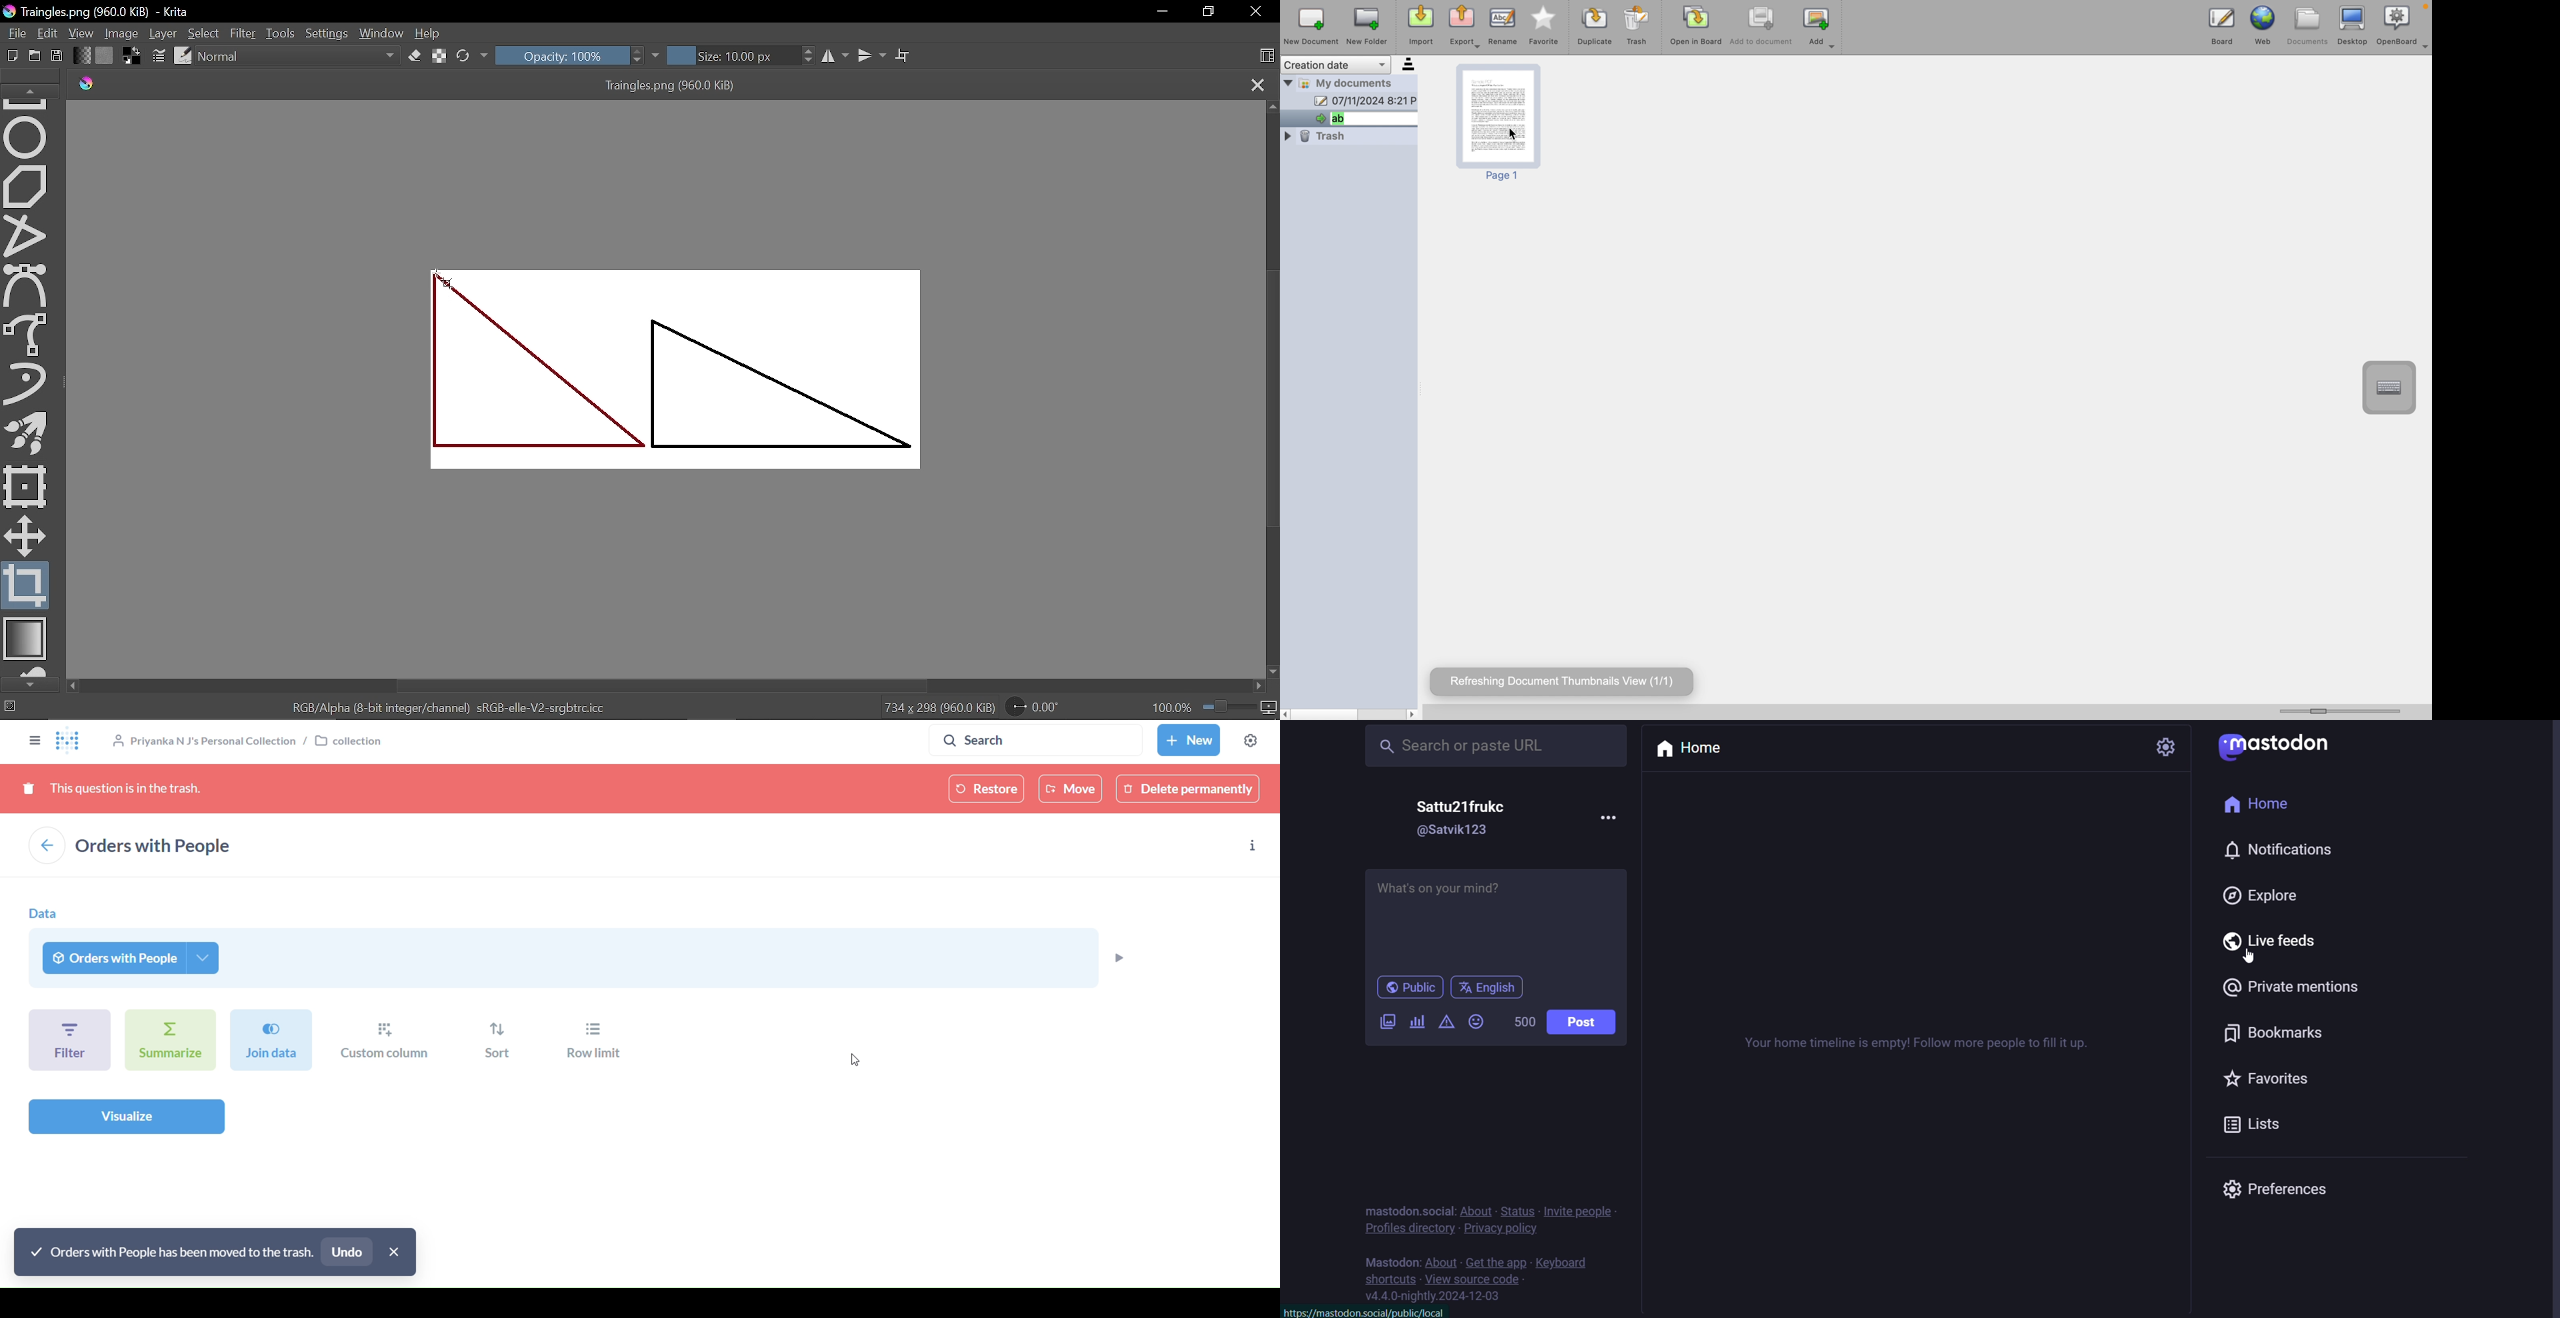 The image size is (2576, 1344). What do you see at coordinates (1476, 806) in the screenshot?
I see `Sattu21frukc` at bounding box center [1476, 806].